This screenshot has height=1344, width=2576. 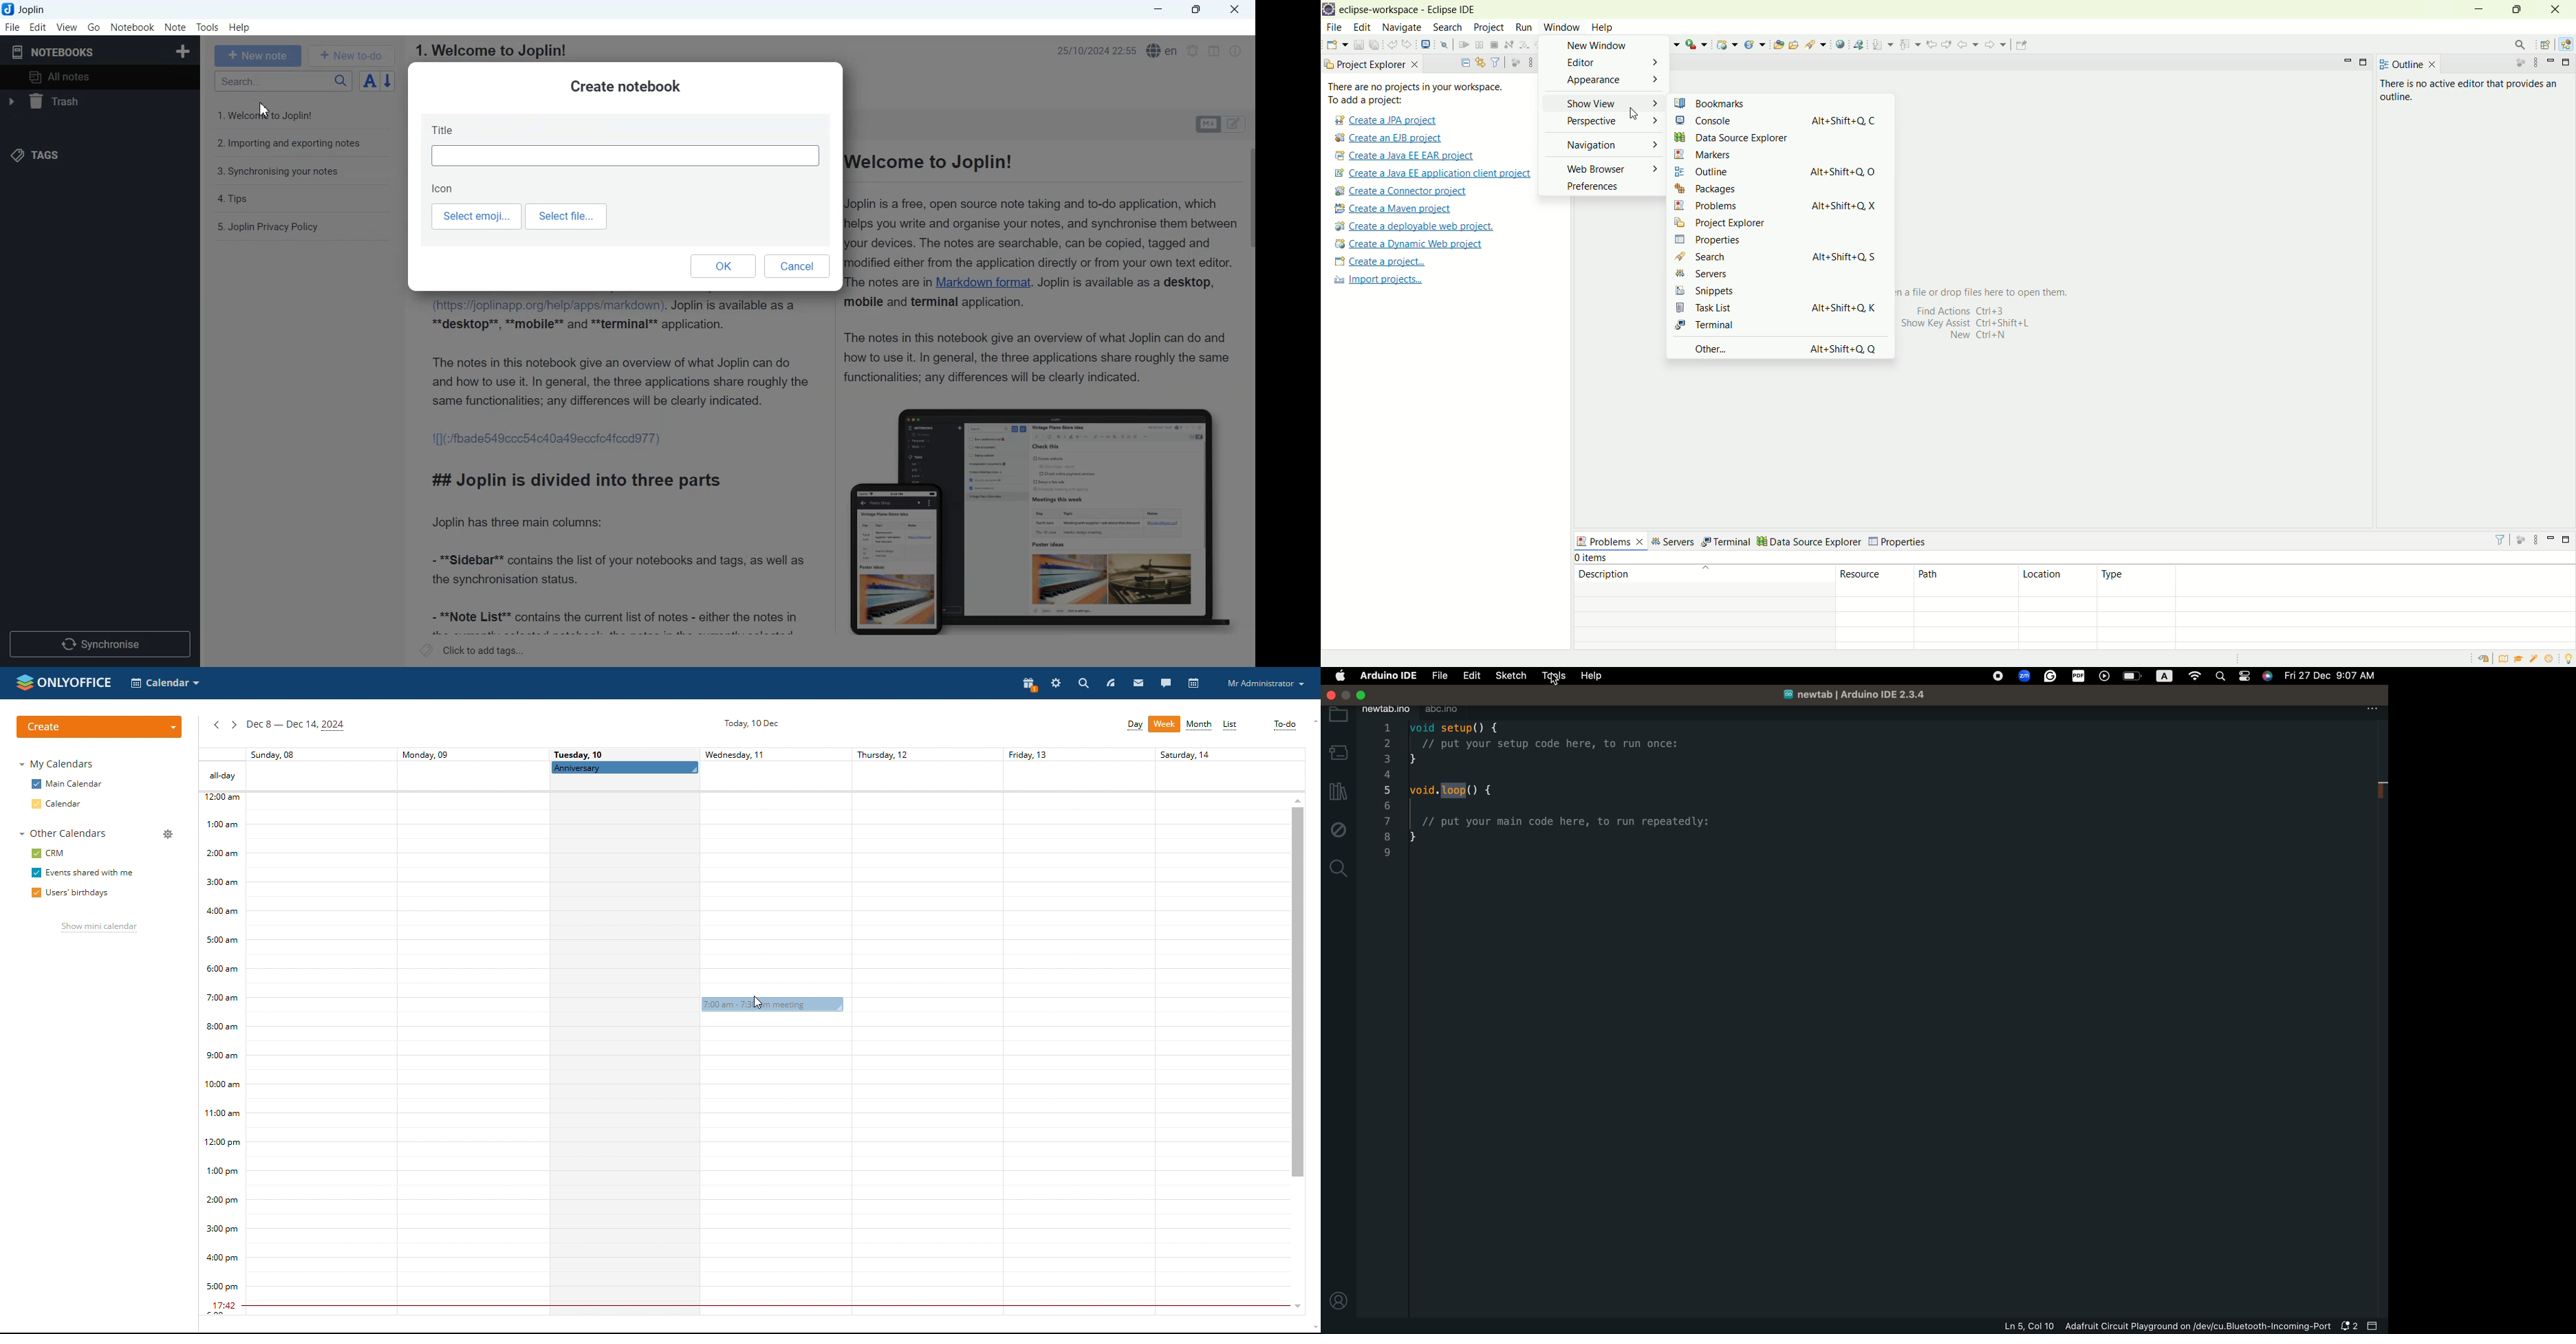 I want to click on previous week, so click(x=216, y=726).